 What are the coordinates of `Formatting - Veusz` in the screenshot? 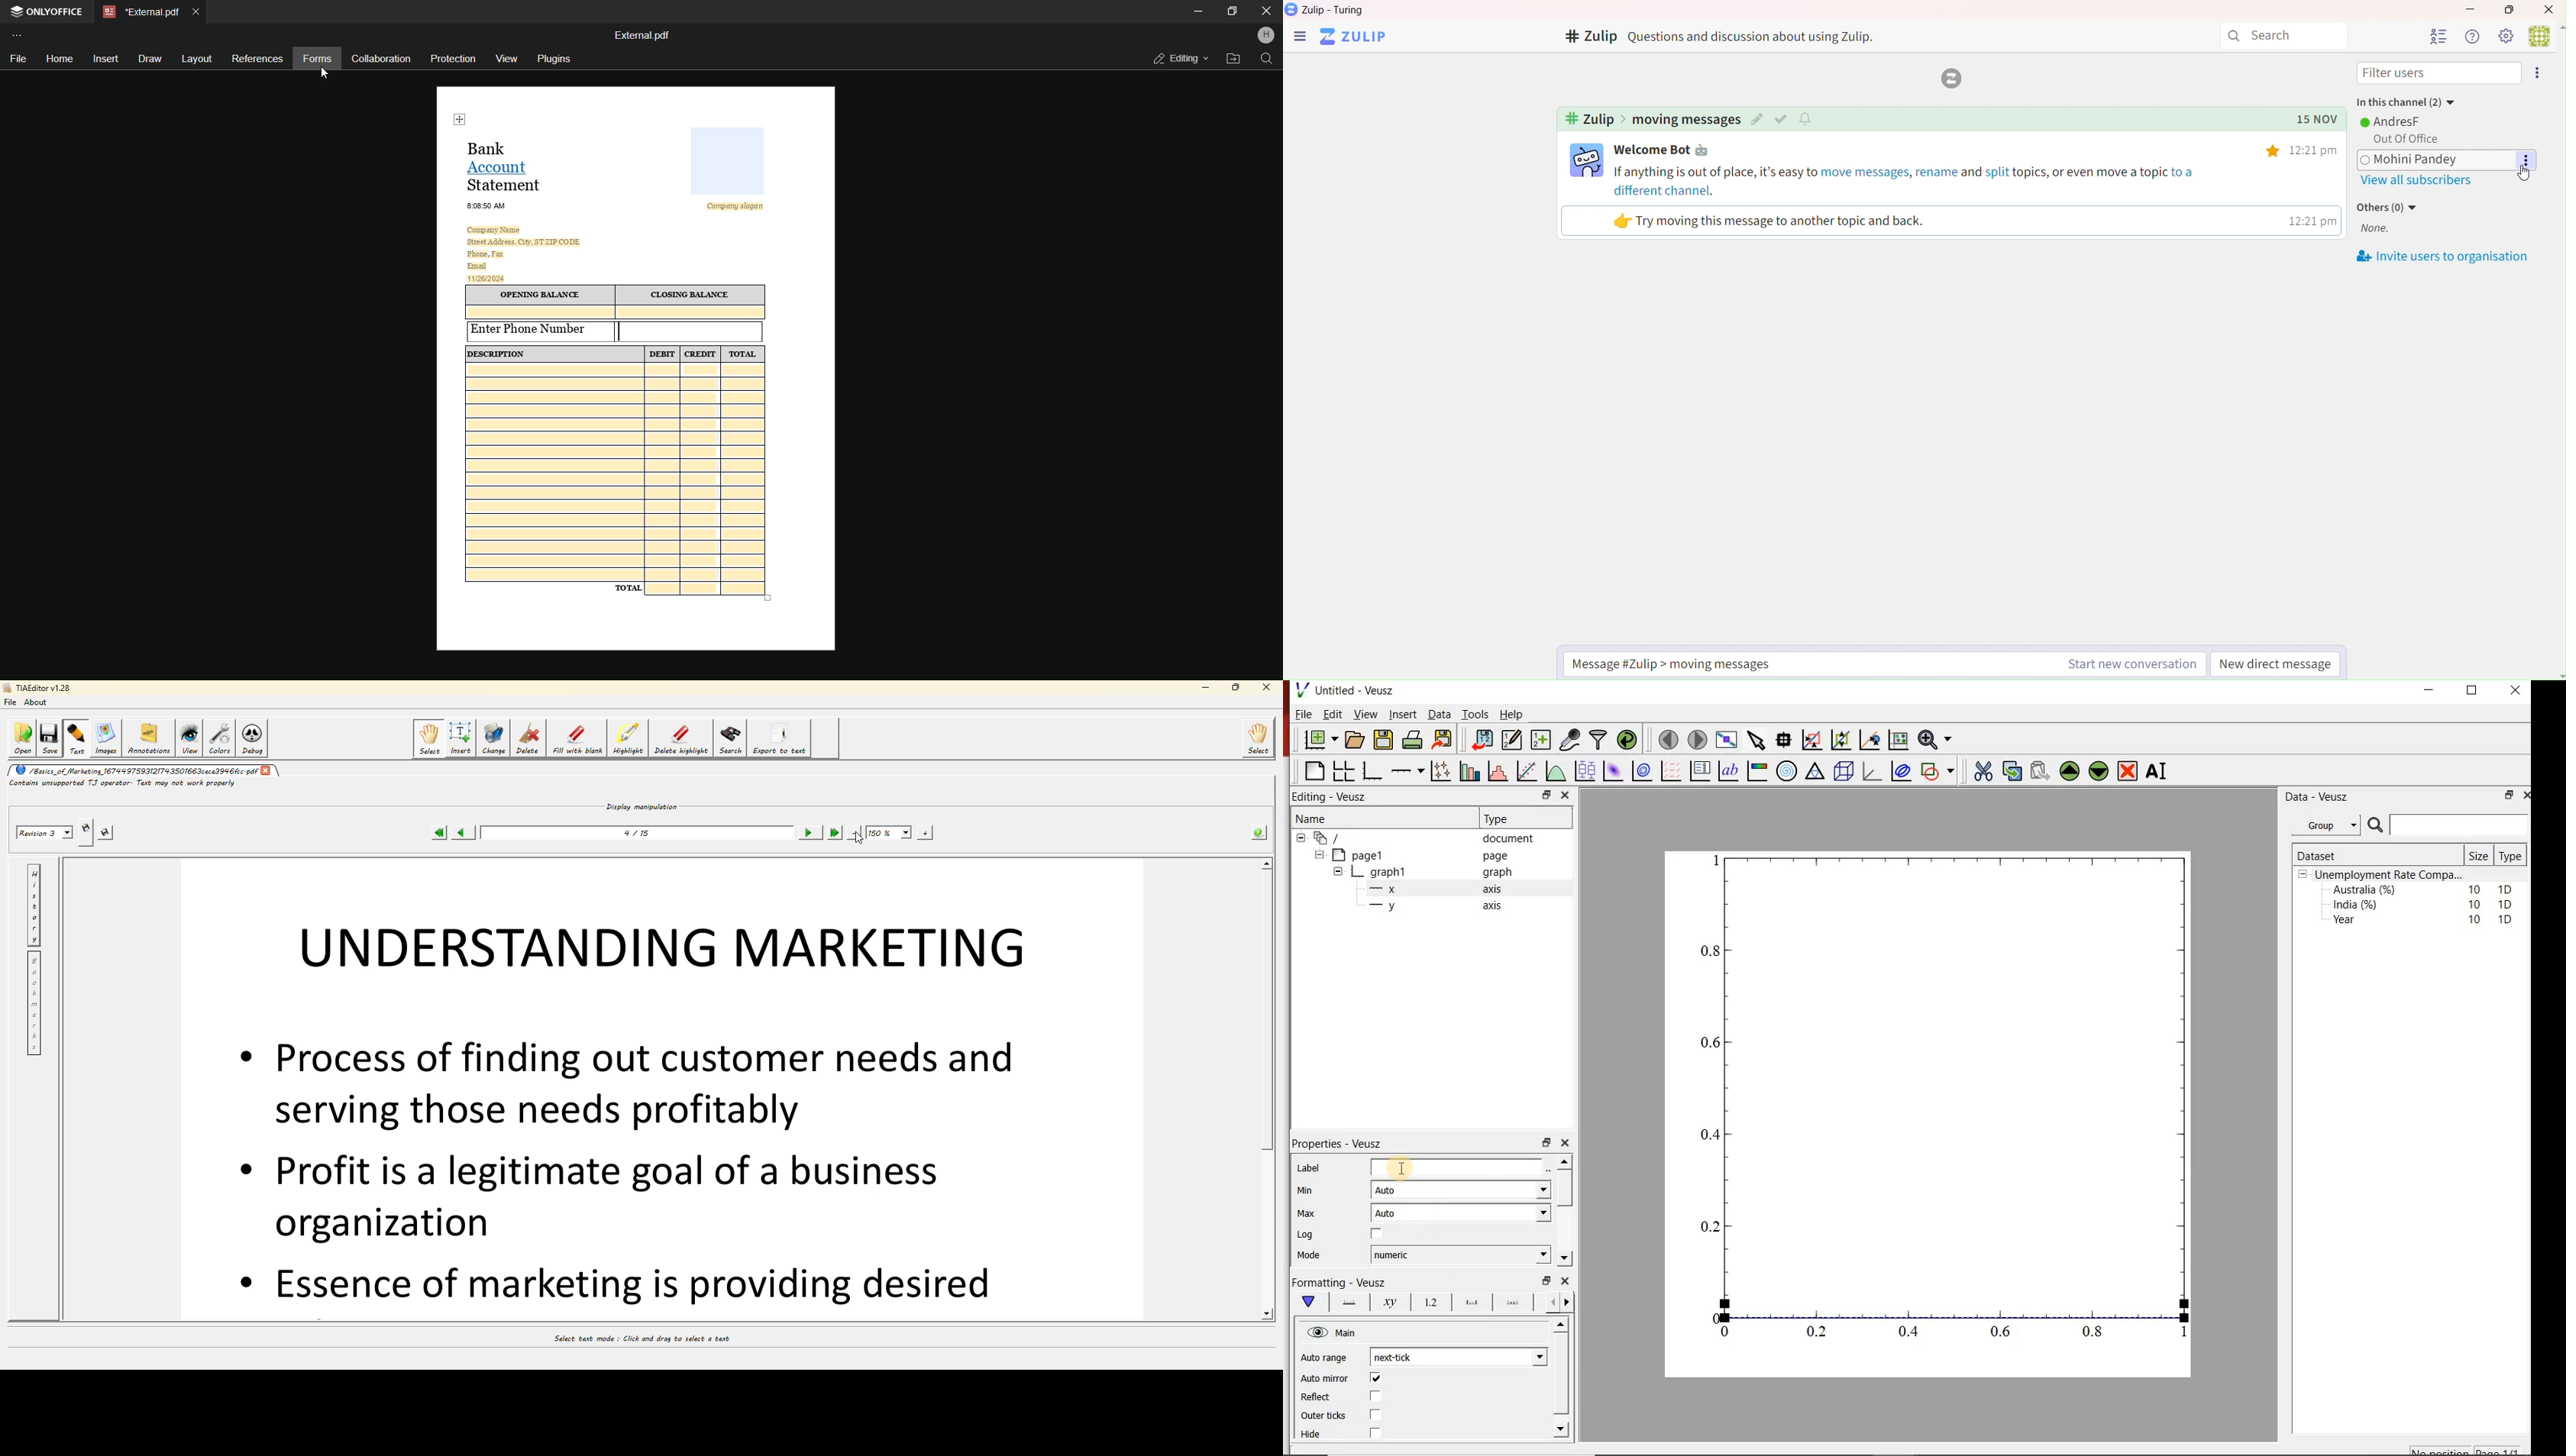 It's located at (1339, 1281).